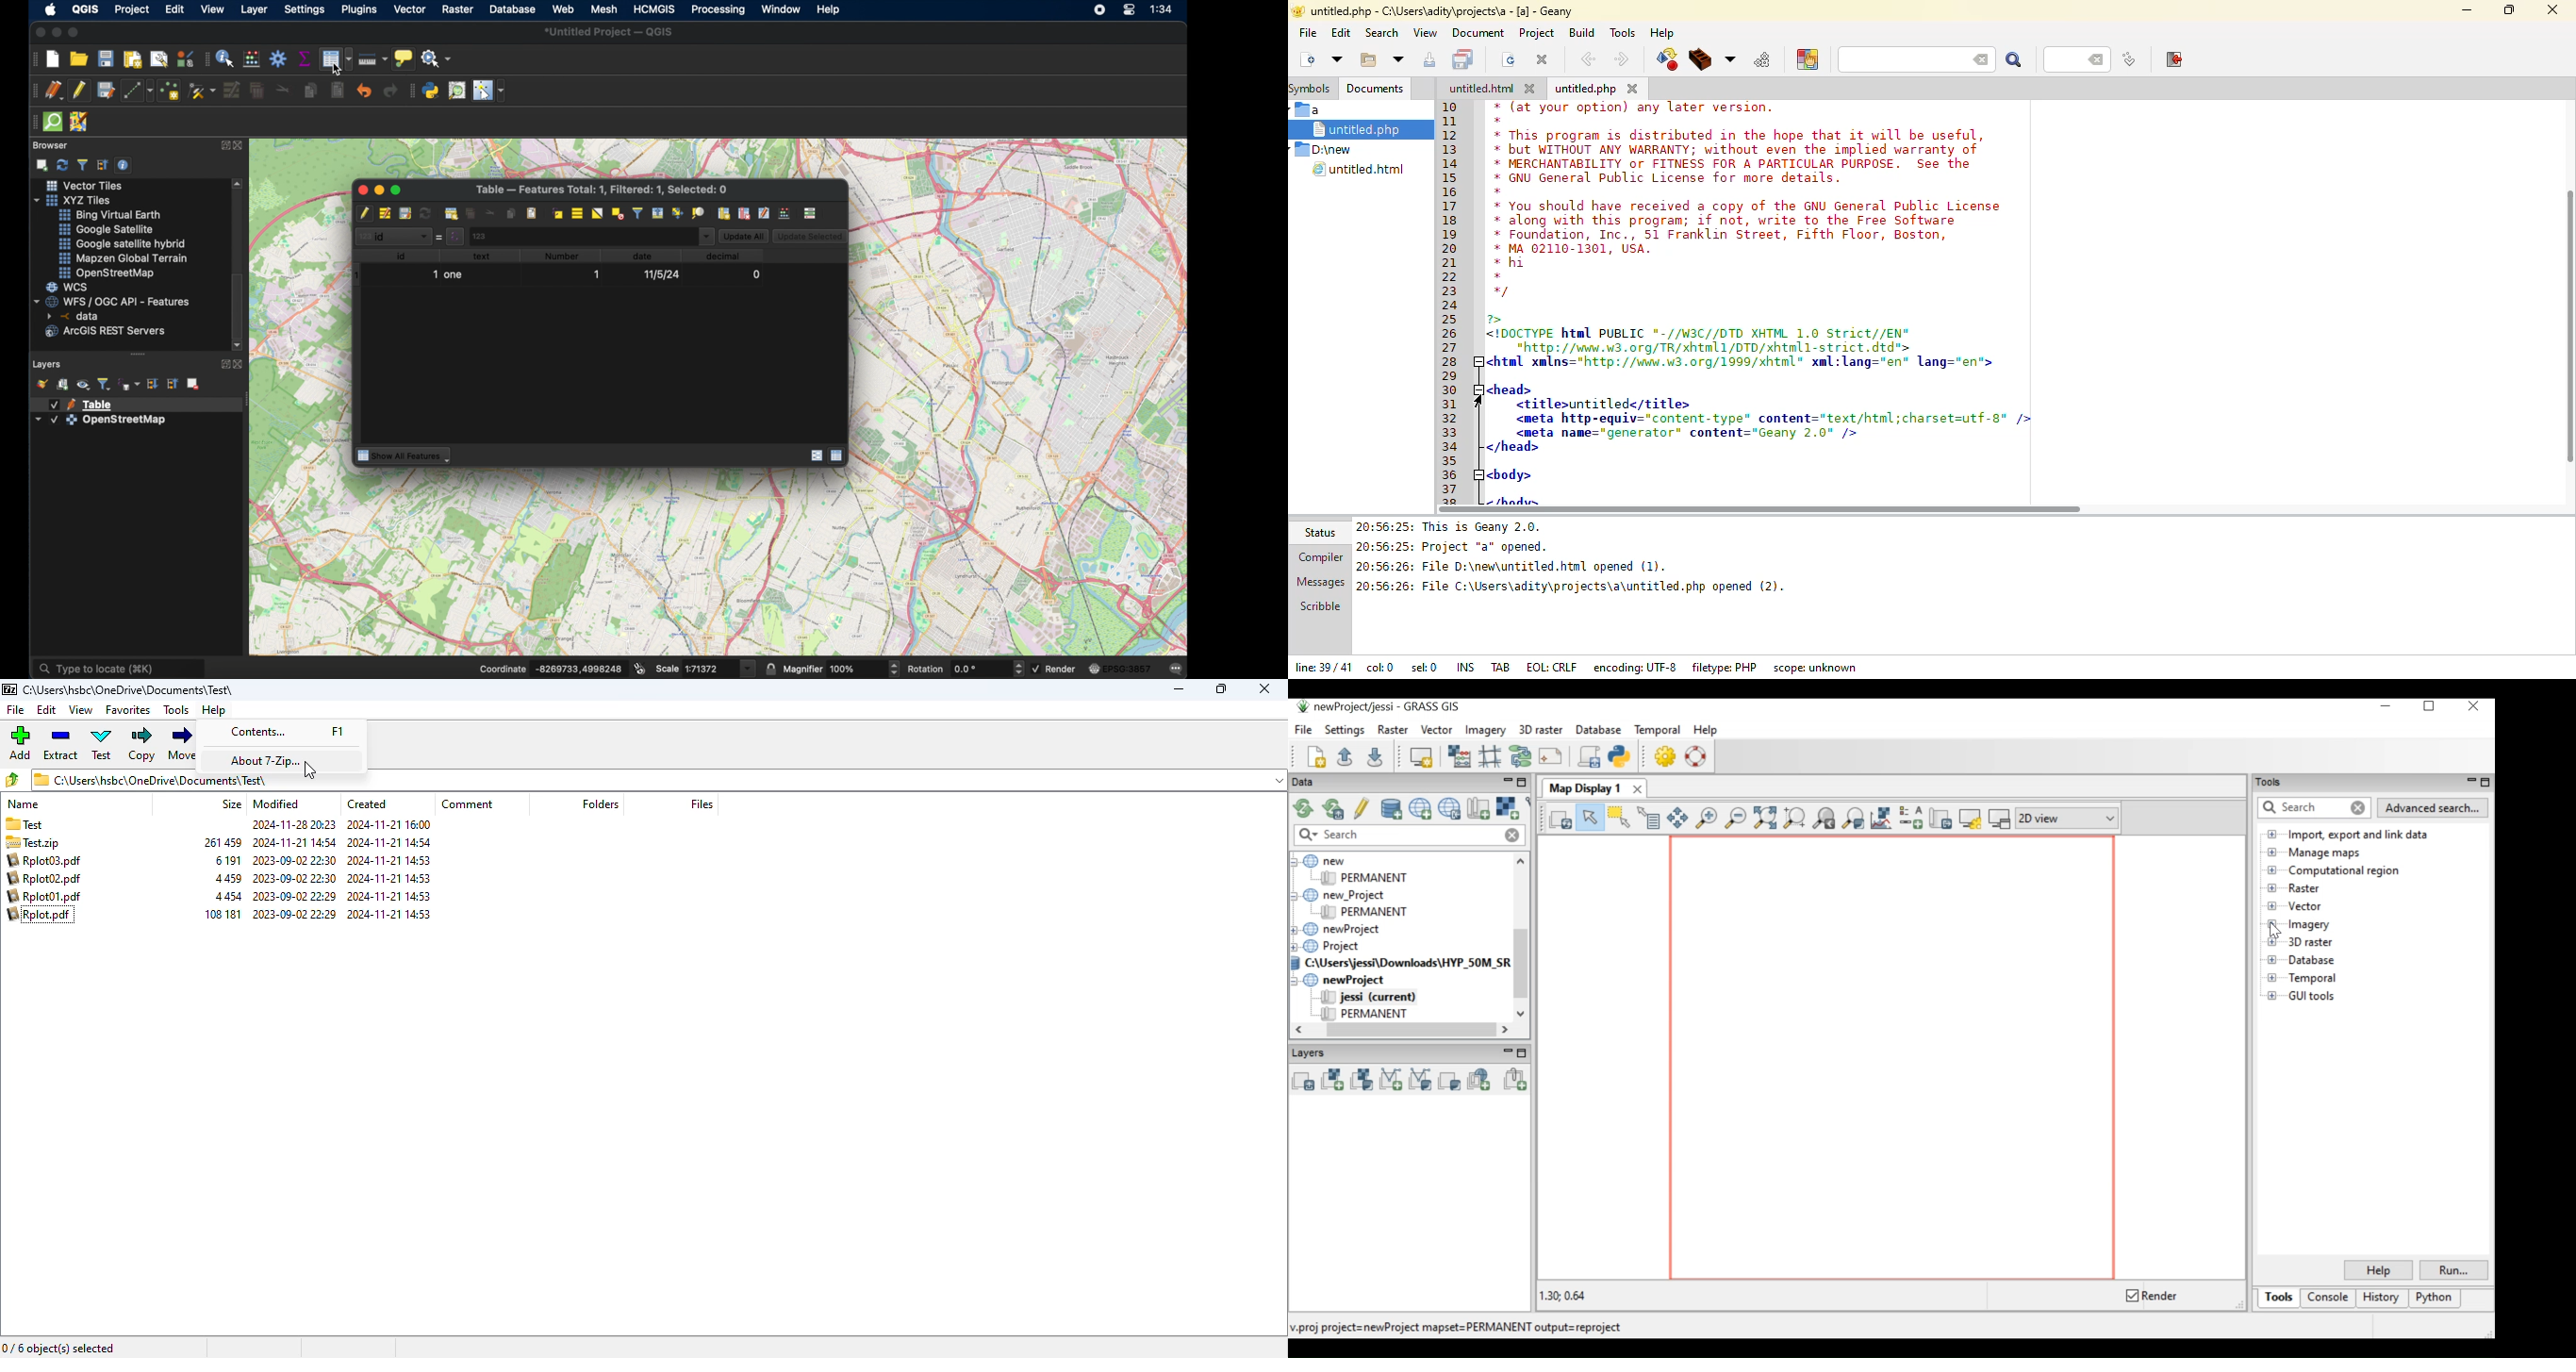 The width and height of the screenshot is (2576, 1372). What do you see at coordinates (564, 257) in the screenshot?
I see `number` at bounding box center [564, 257].